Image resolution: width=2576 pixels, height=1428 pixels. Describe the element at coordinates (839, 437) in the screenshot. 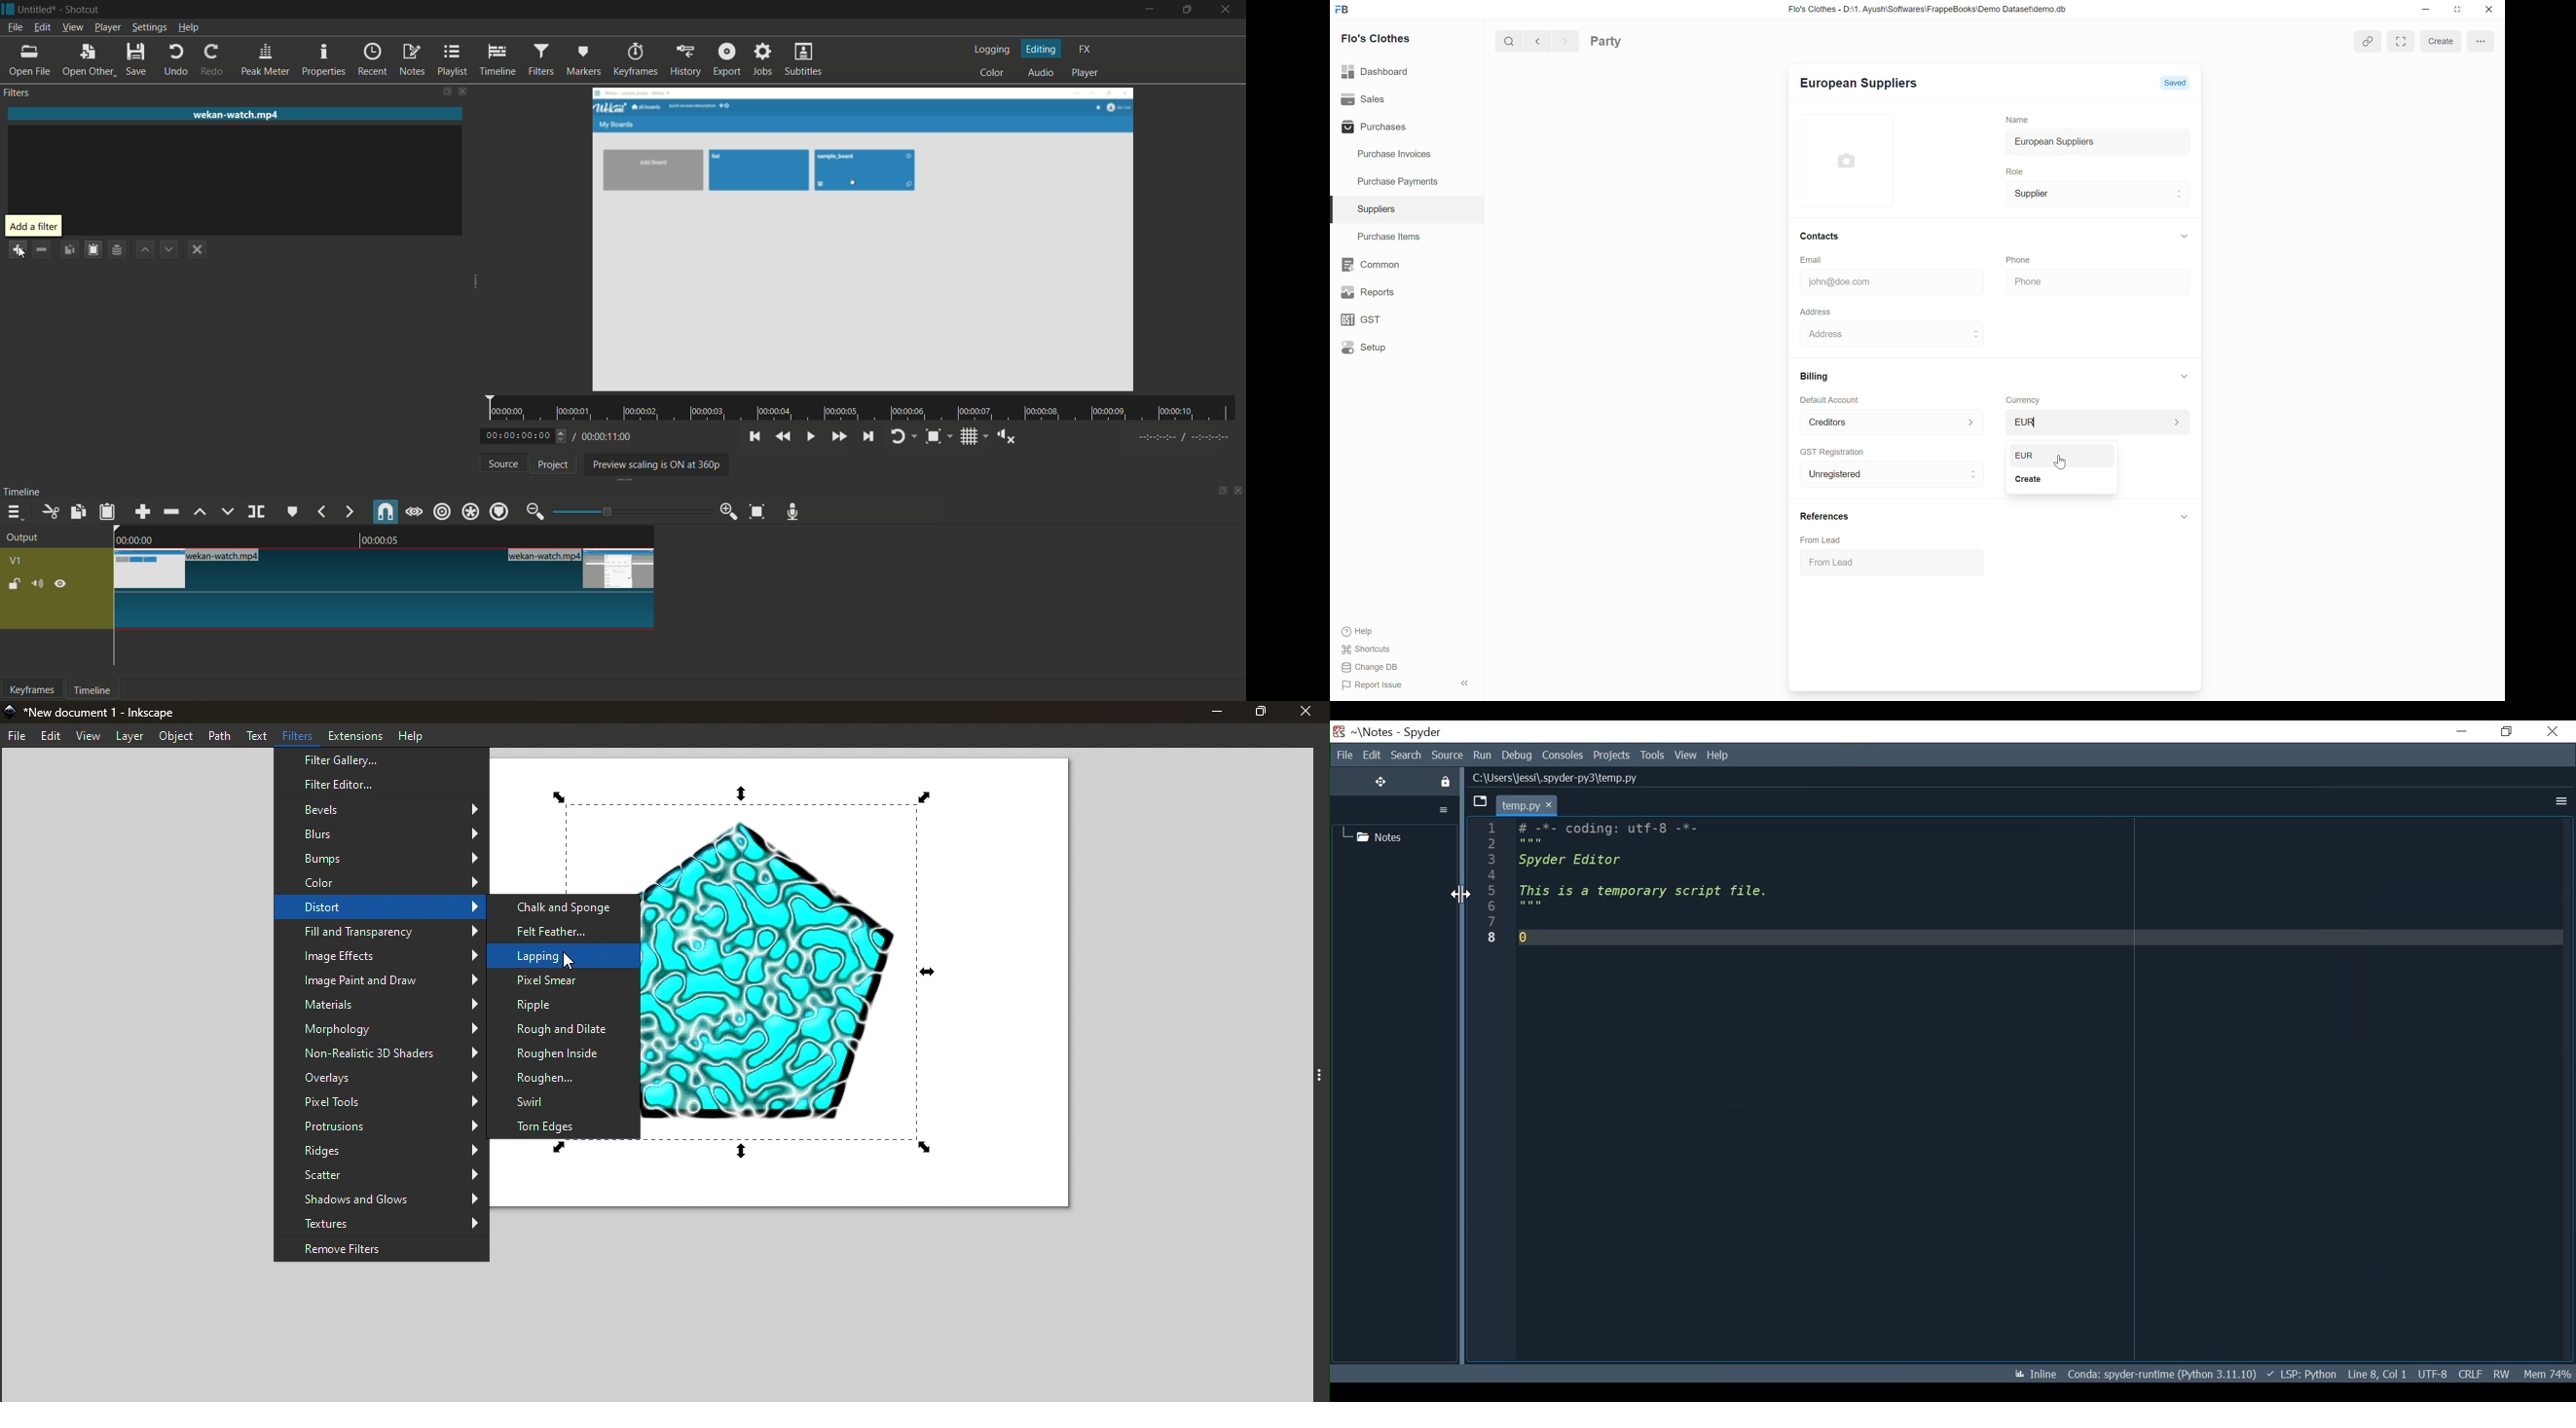

I see `quickly play forward` at that location.